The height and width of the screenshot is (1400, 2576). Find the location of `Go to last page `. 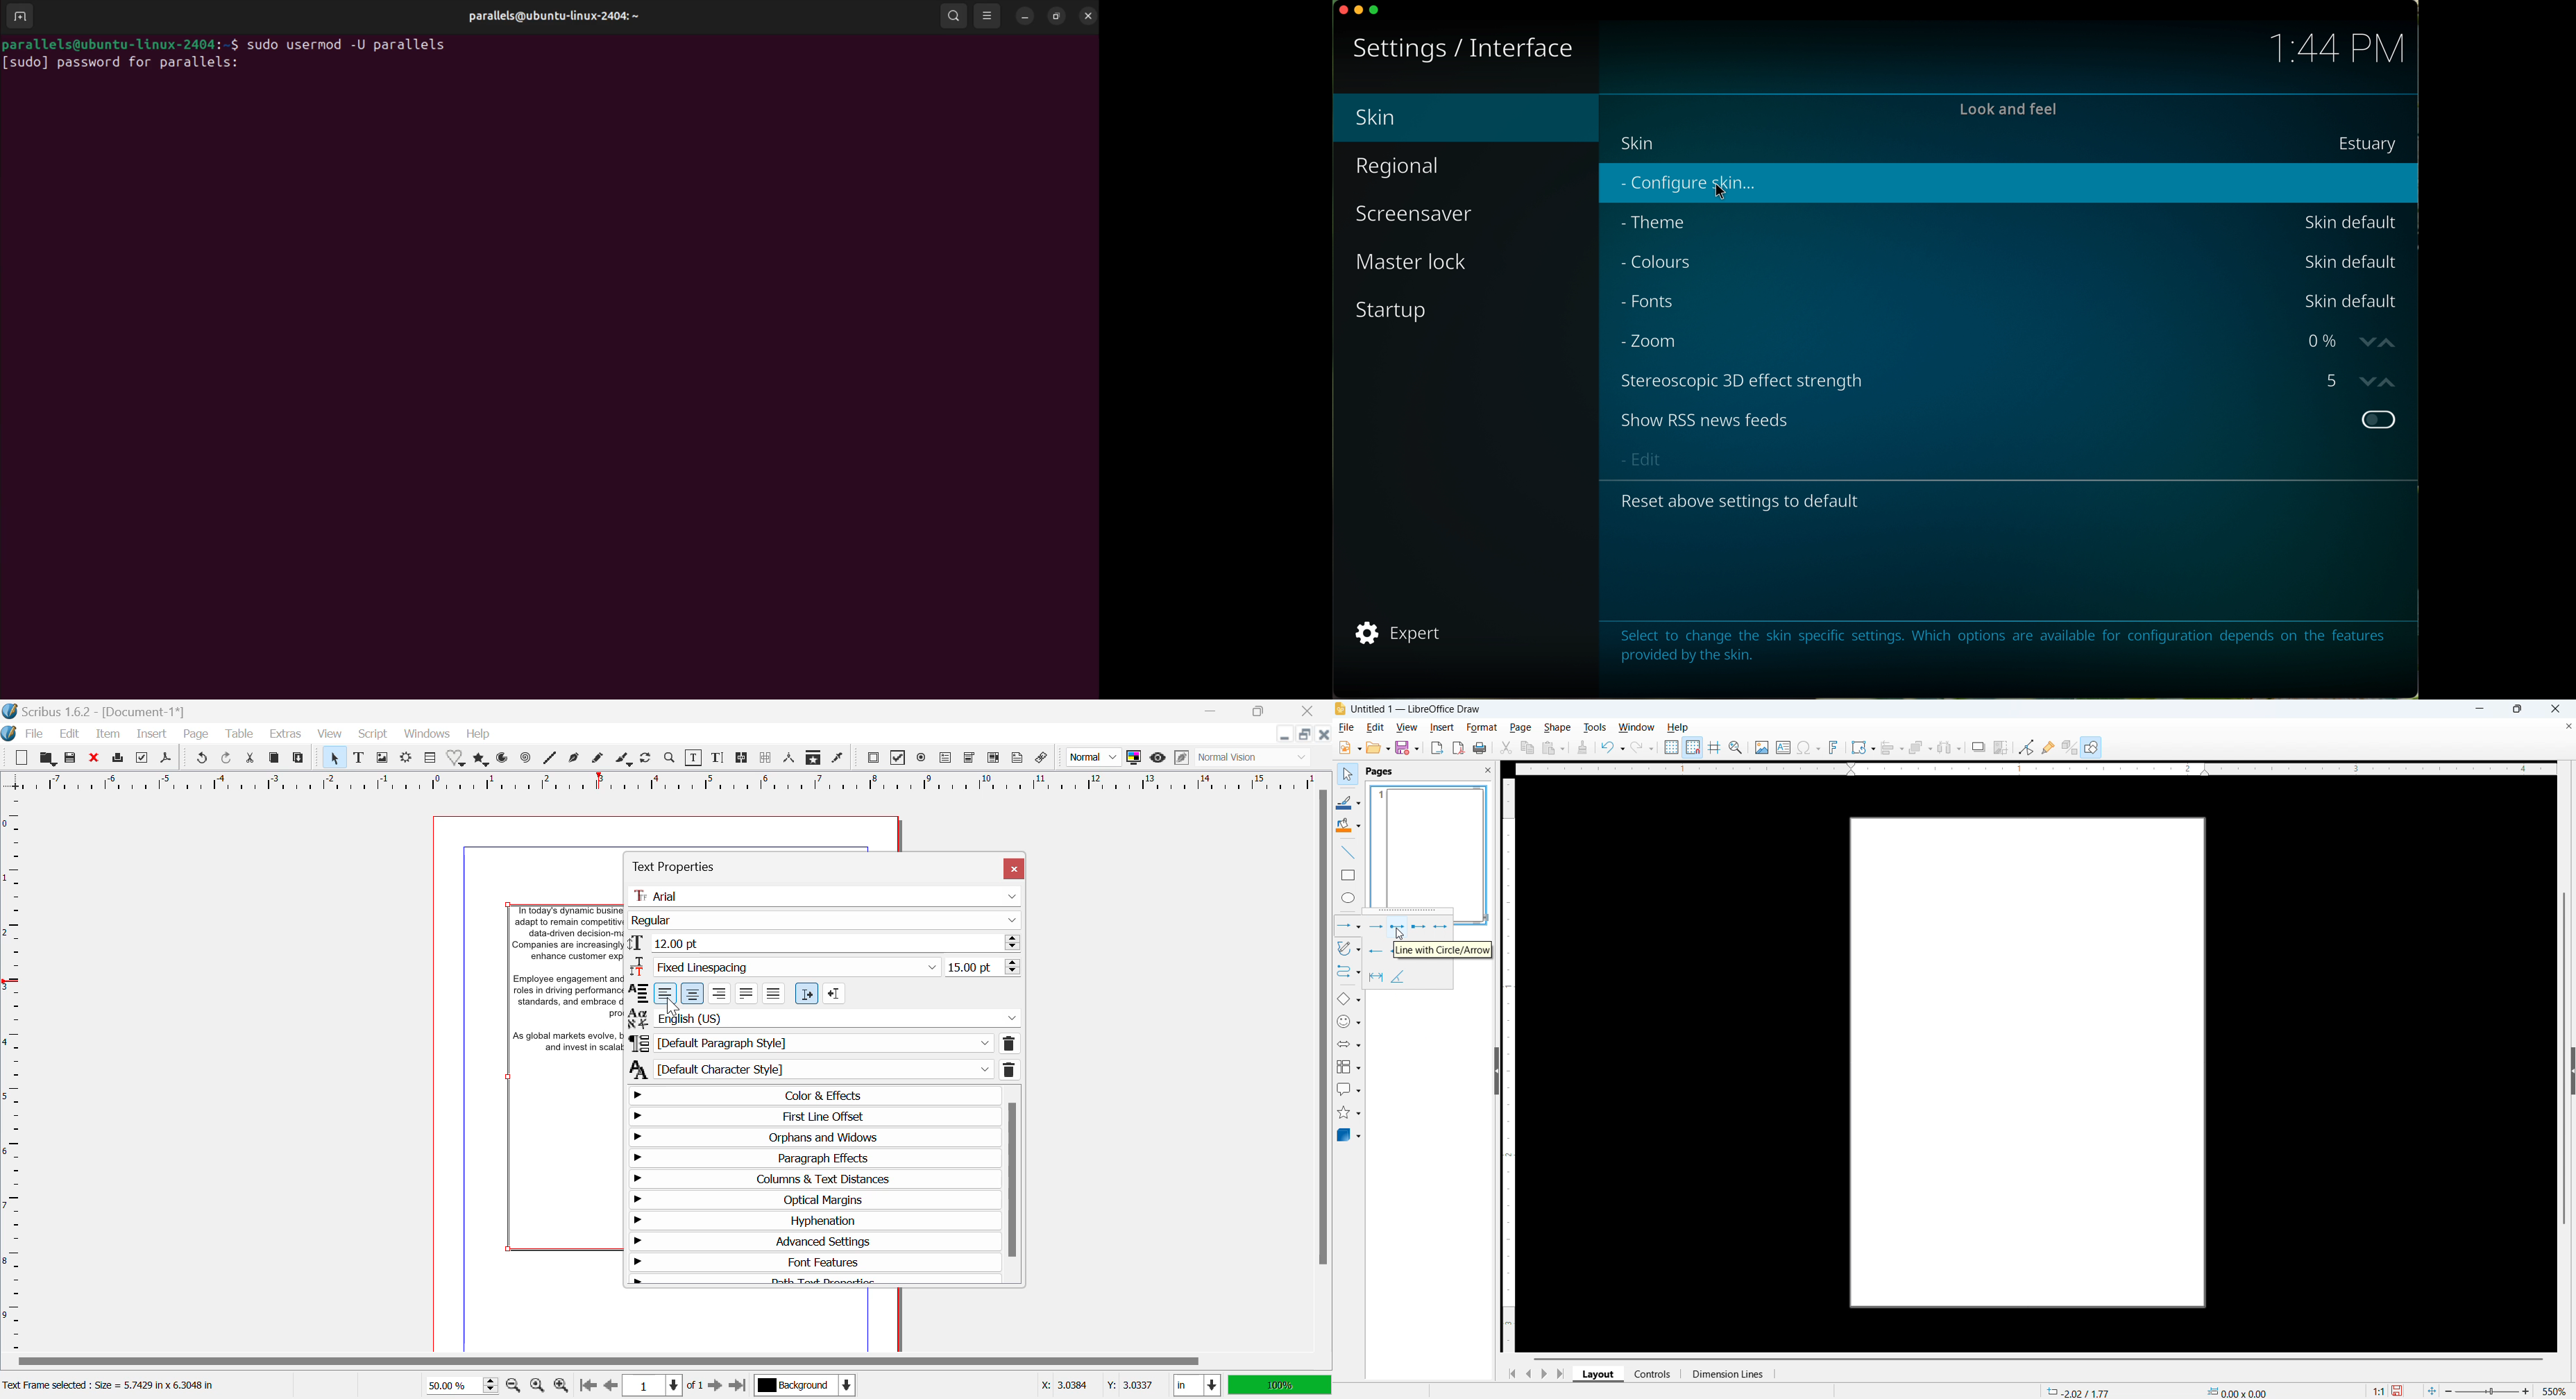

Go to last page  is located at coordinates (1562, 1374).